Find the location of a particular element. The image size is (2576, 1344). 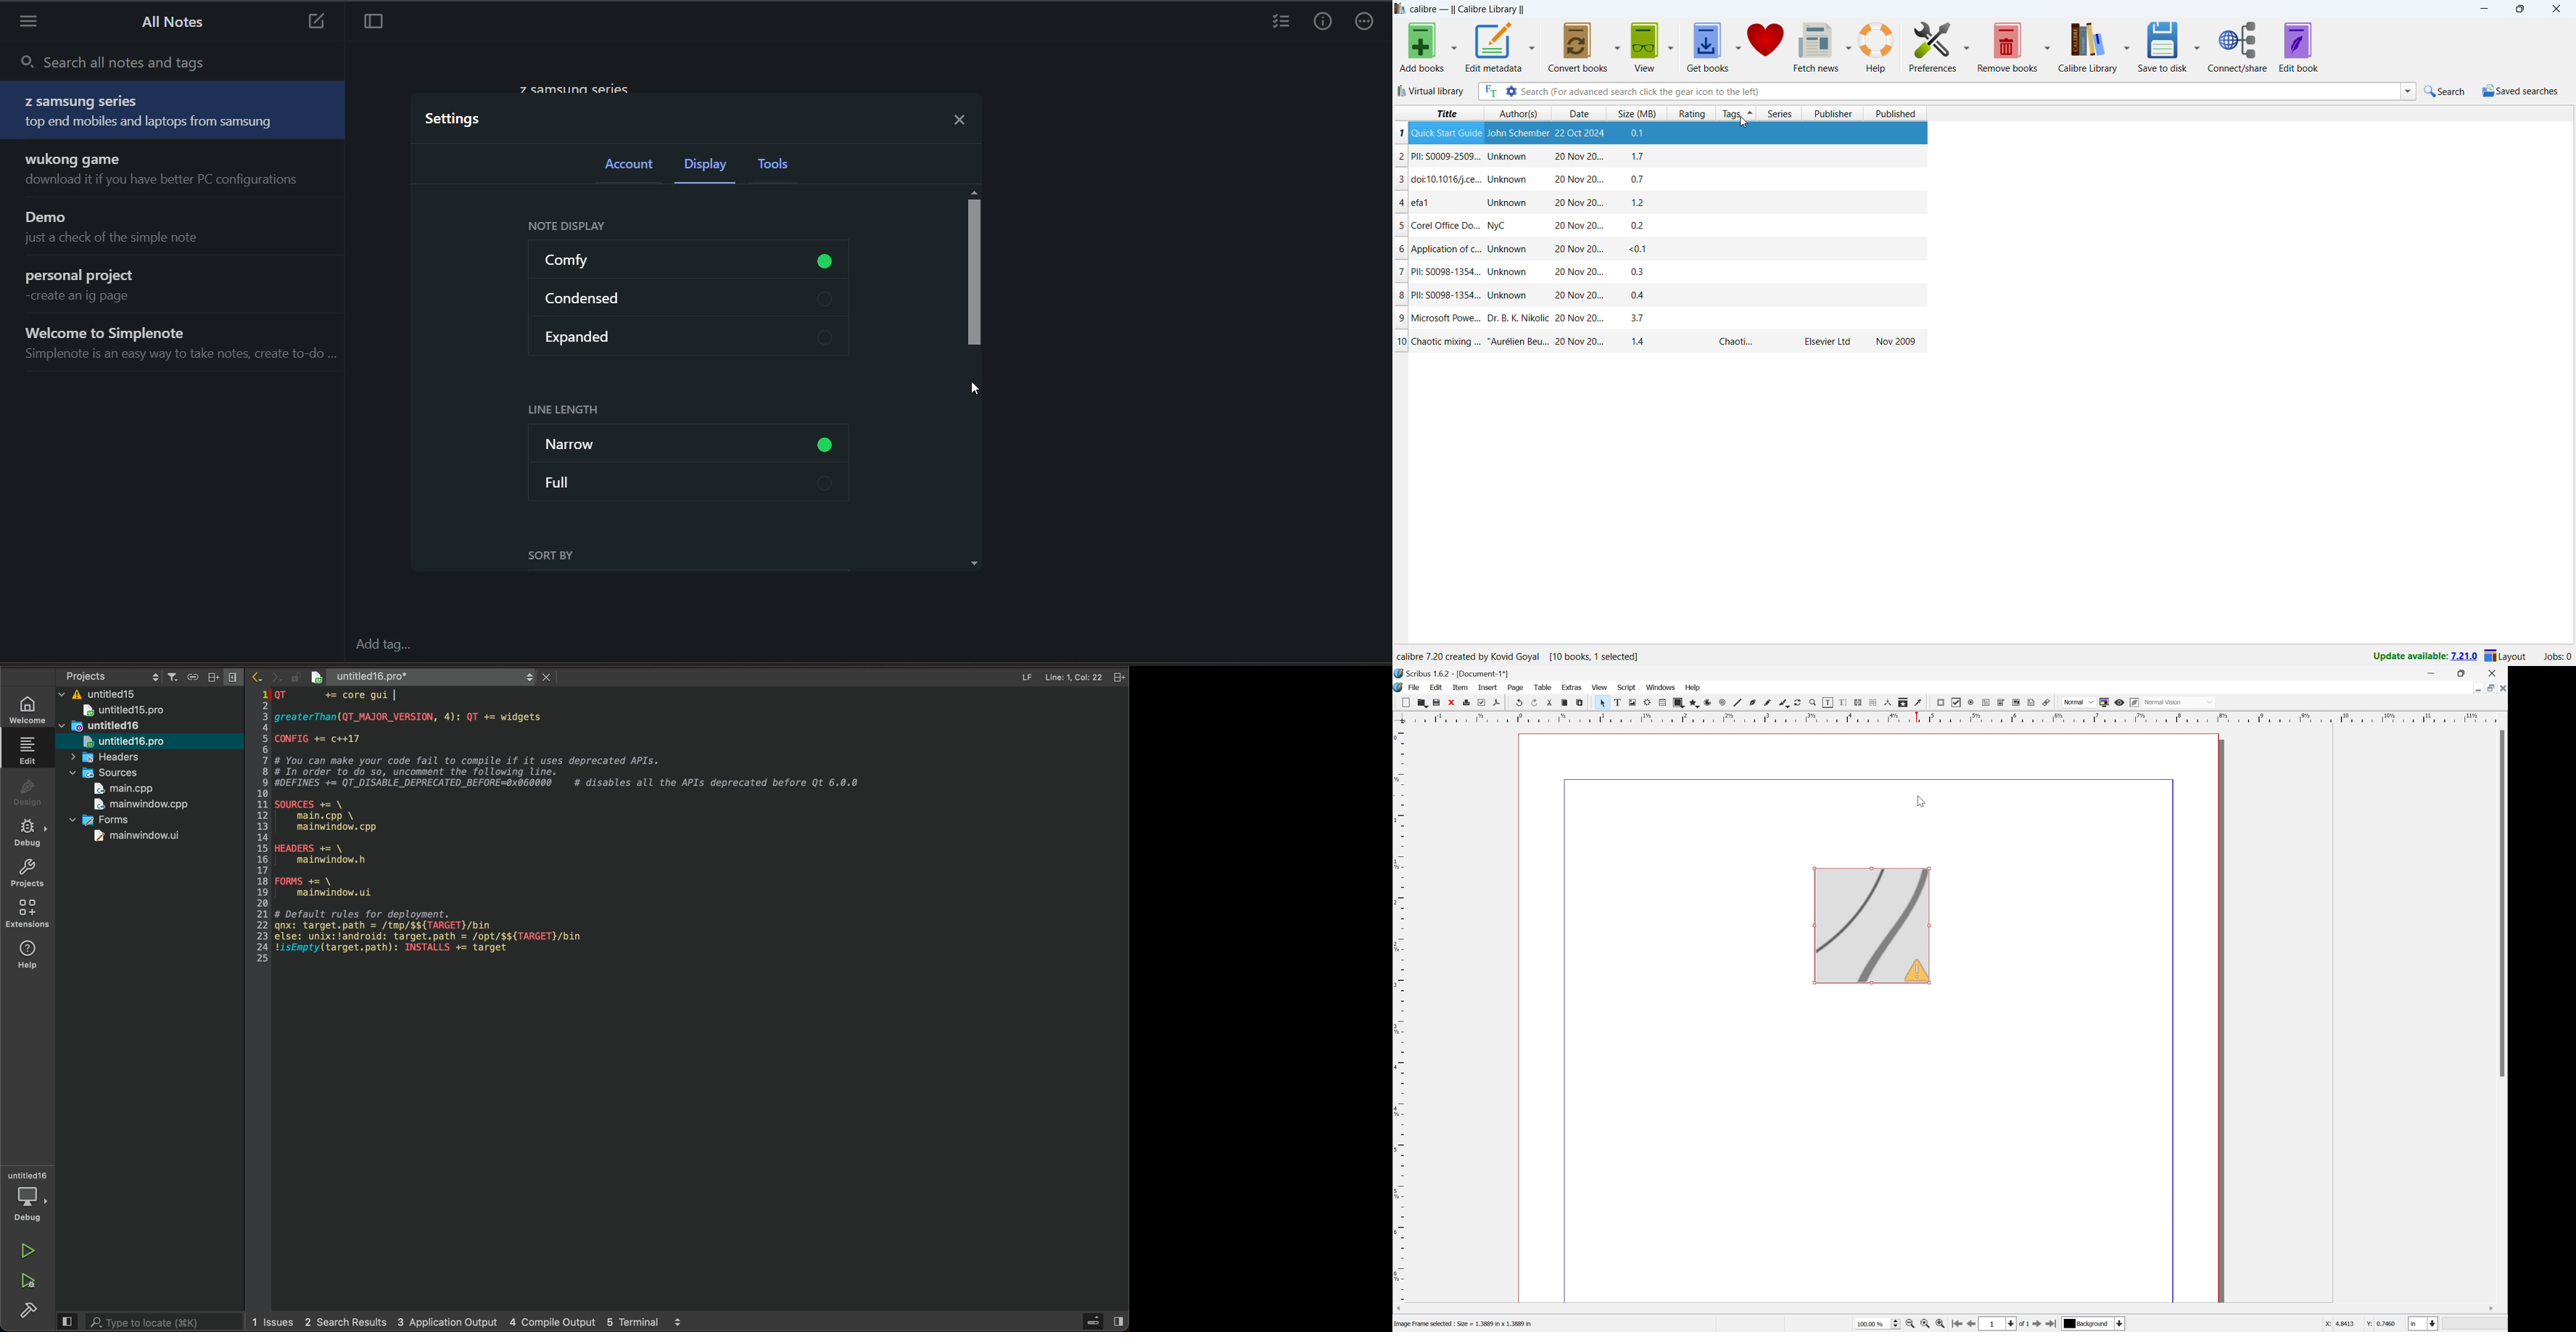

welcome is located at coordinates (30, 708).